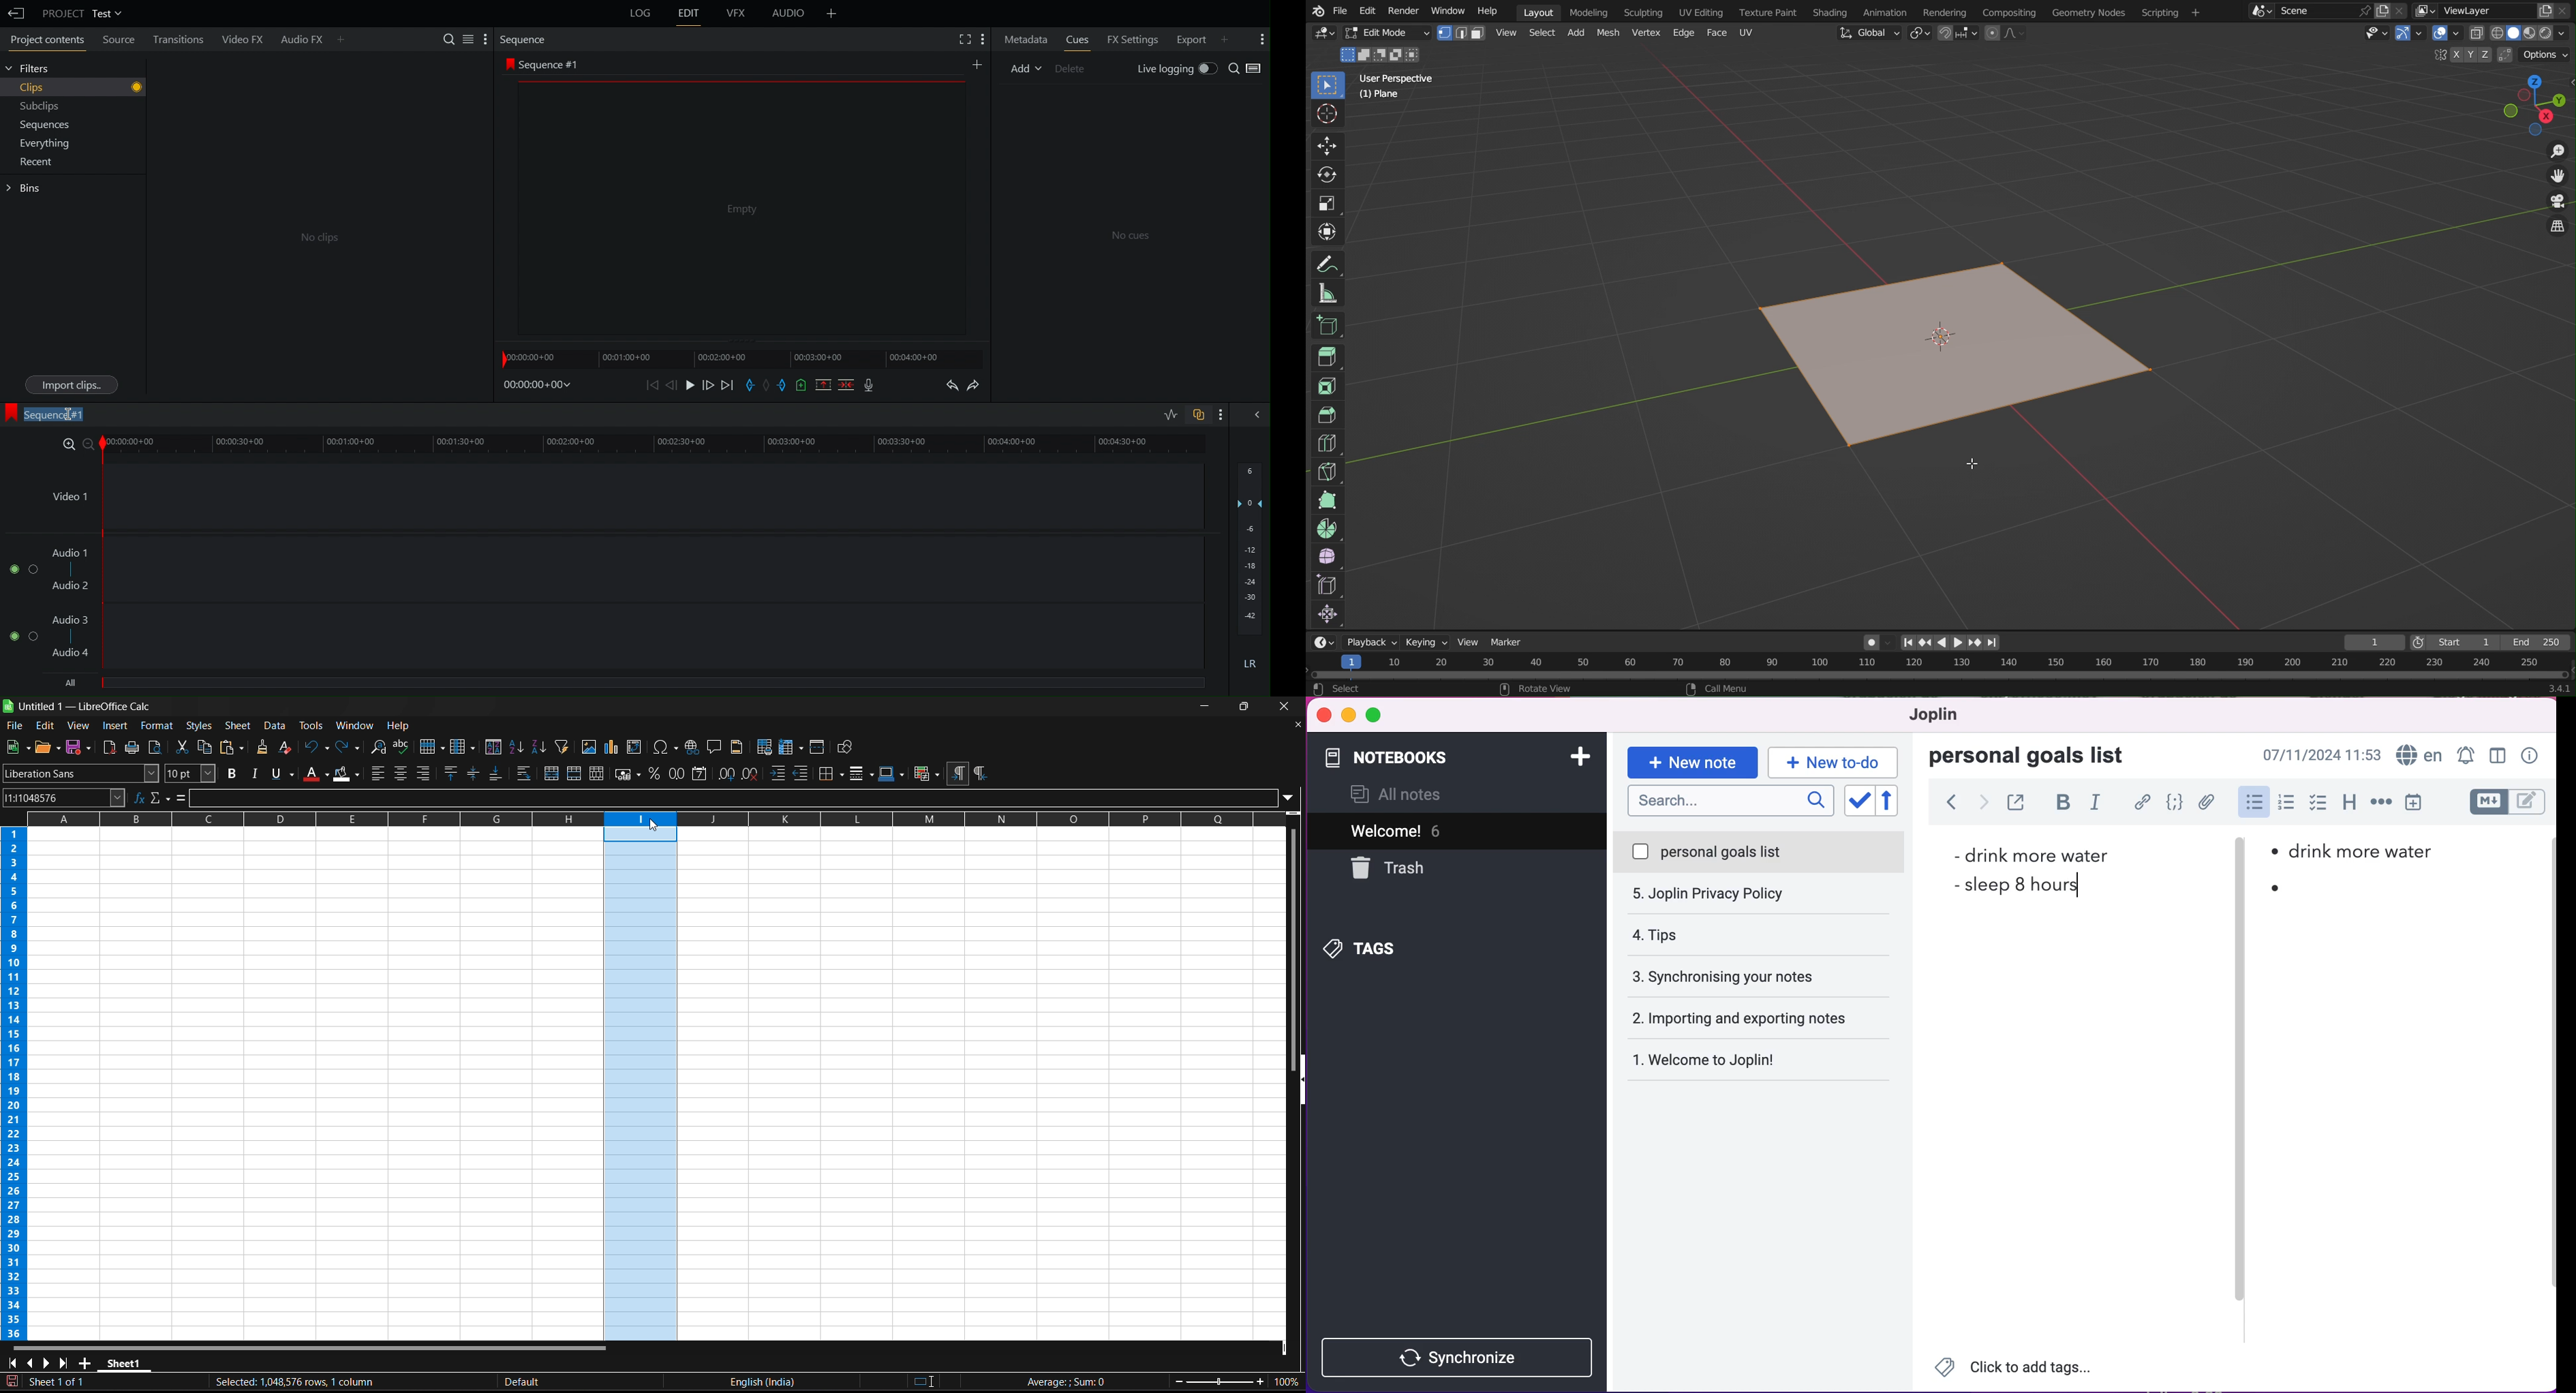  Describe the element at coordinates (23, 567) in the screenshot. I see `Audio Channel 1` at that location.